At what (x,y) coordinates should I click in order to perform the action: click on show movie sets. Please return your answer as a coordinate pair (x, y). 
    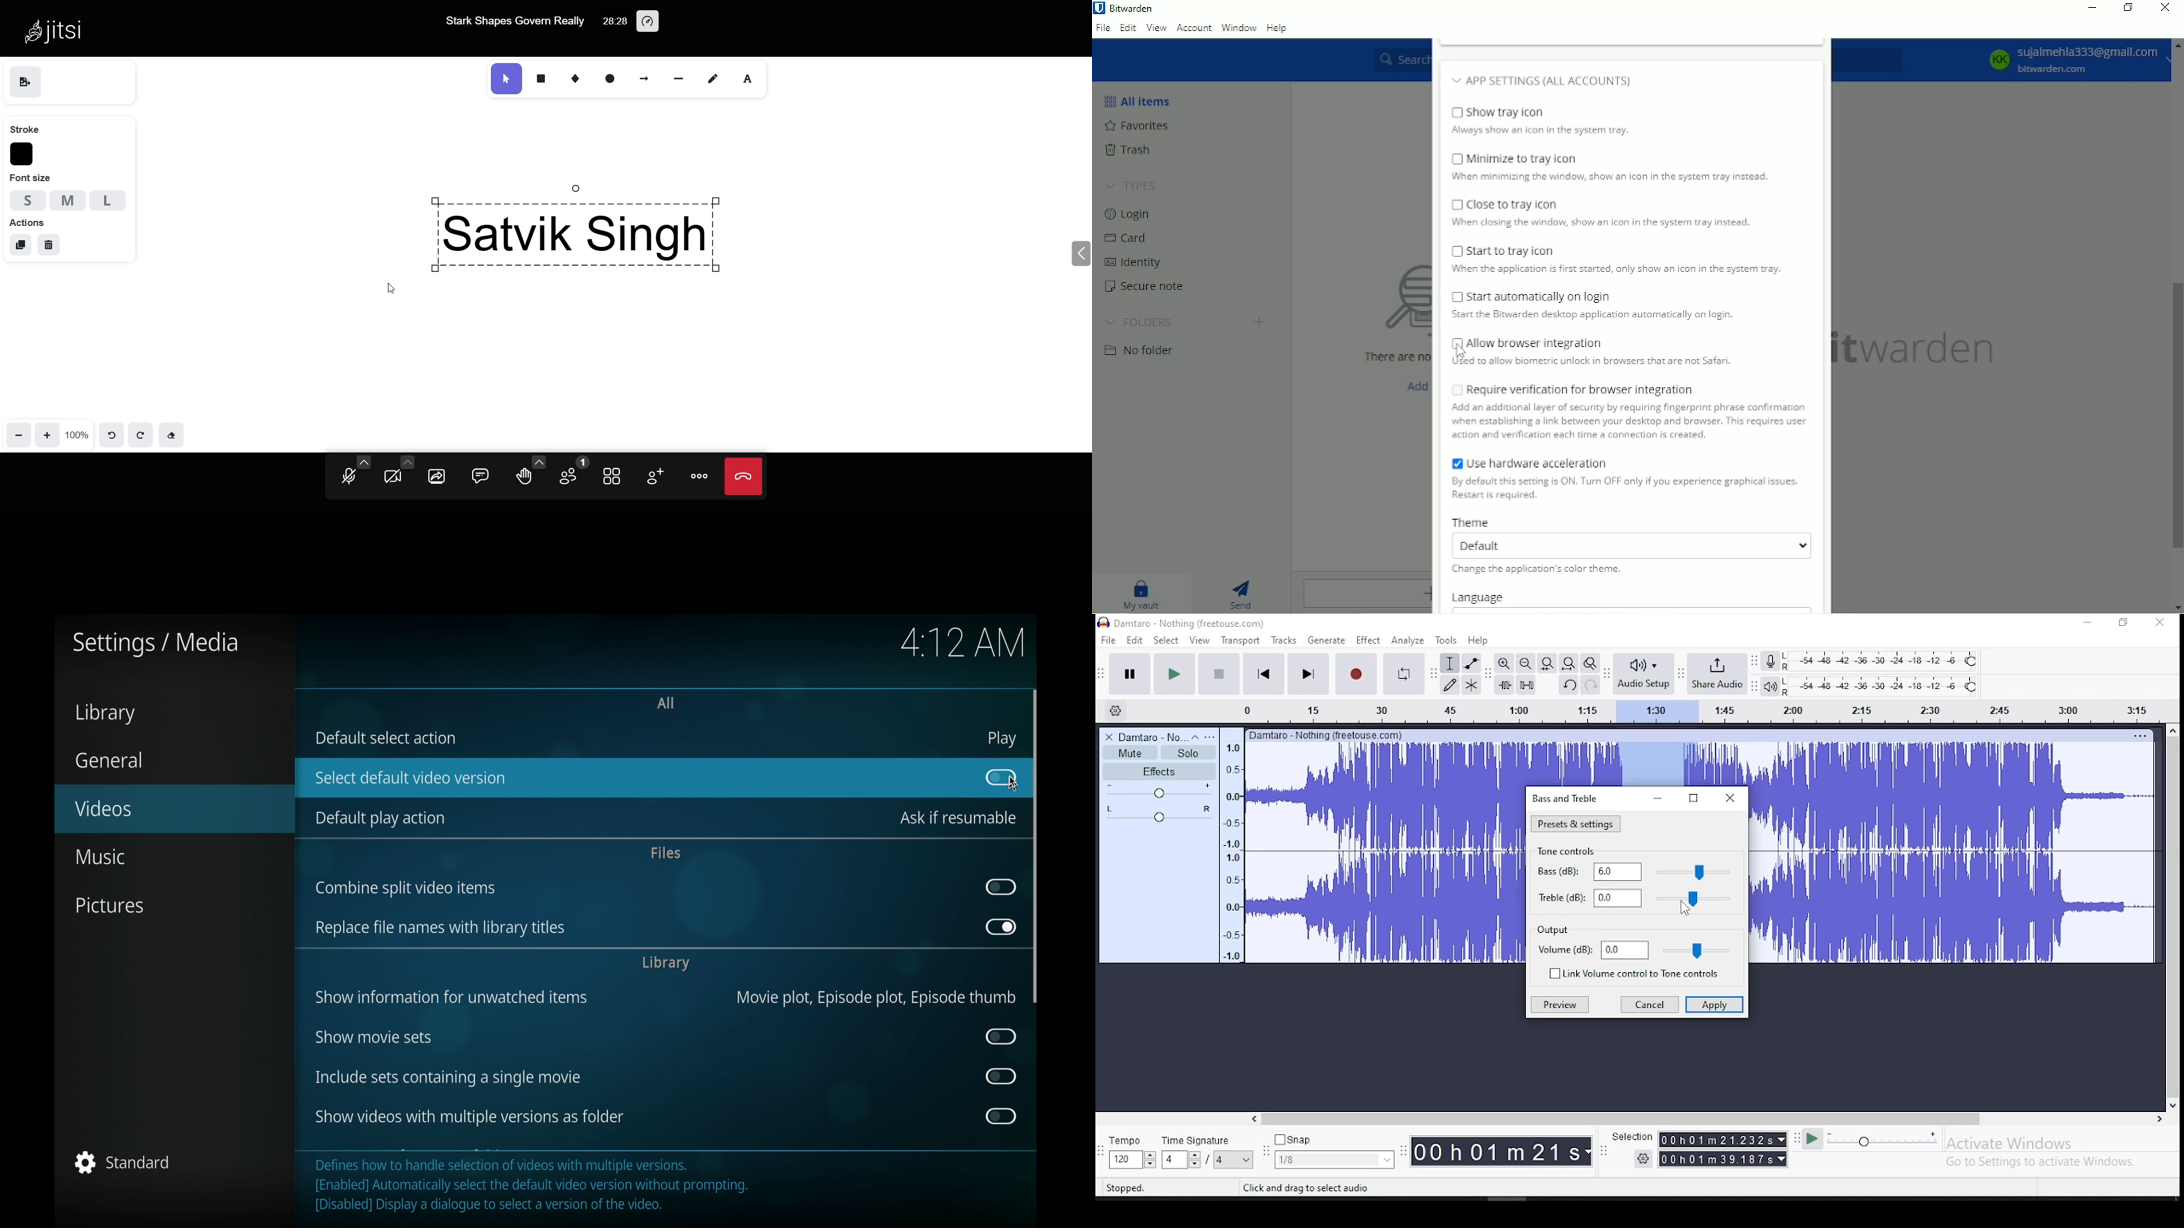
    Looking at the image, I should click on (373, 1038).